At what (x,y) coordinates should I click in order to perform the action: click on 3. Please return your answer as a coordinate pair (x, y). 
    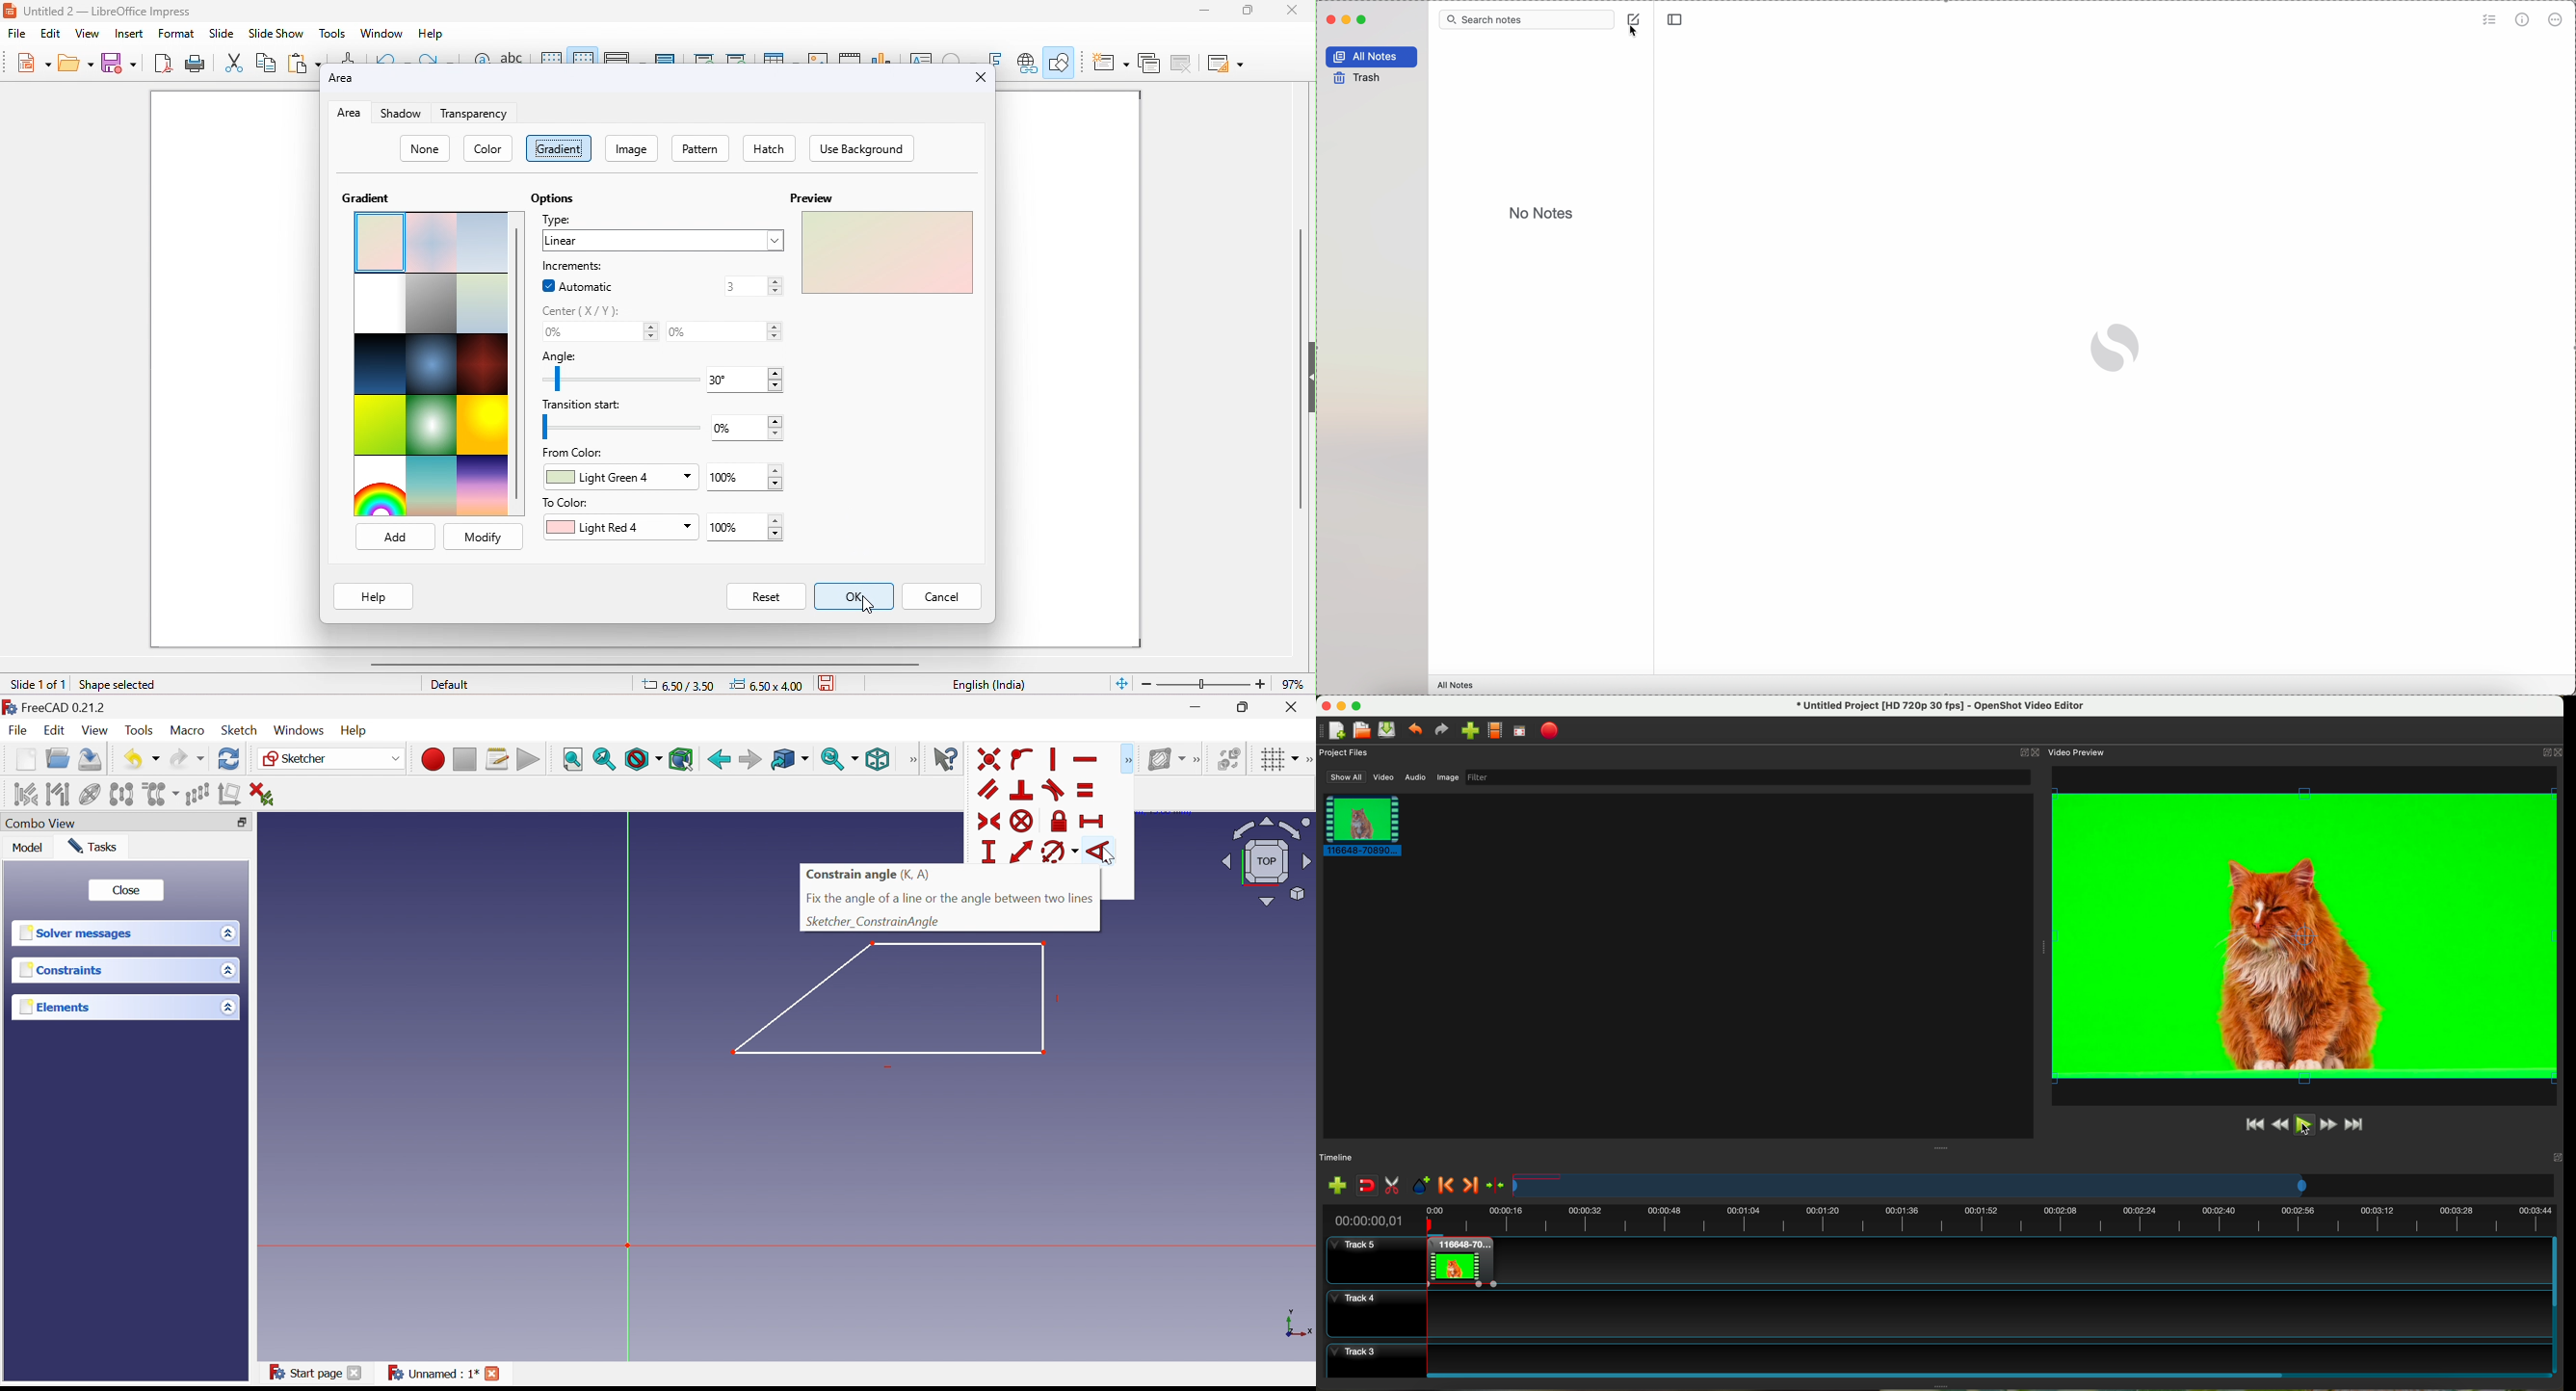
    Looking at the image, I should click on (751, 286).